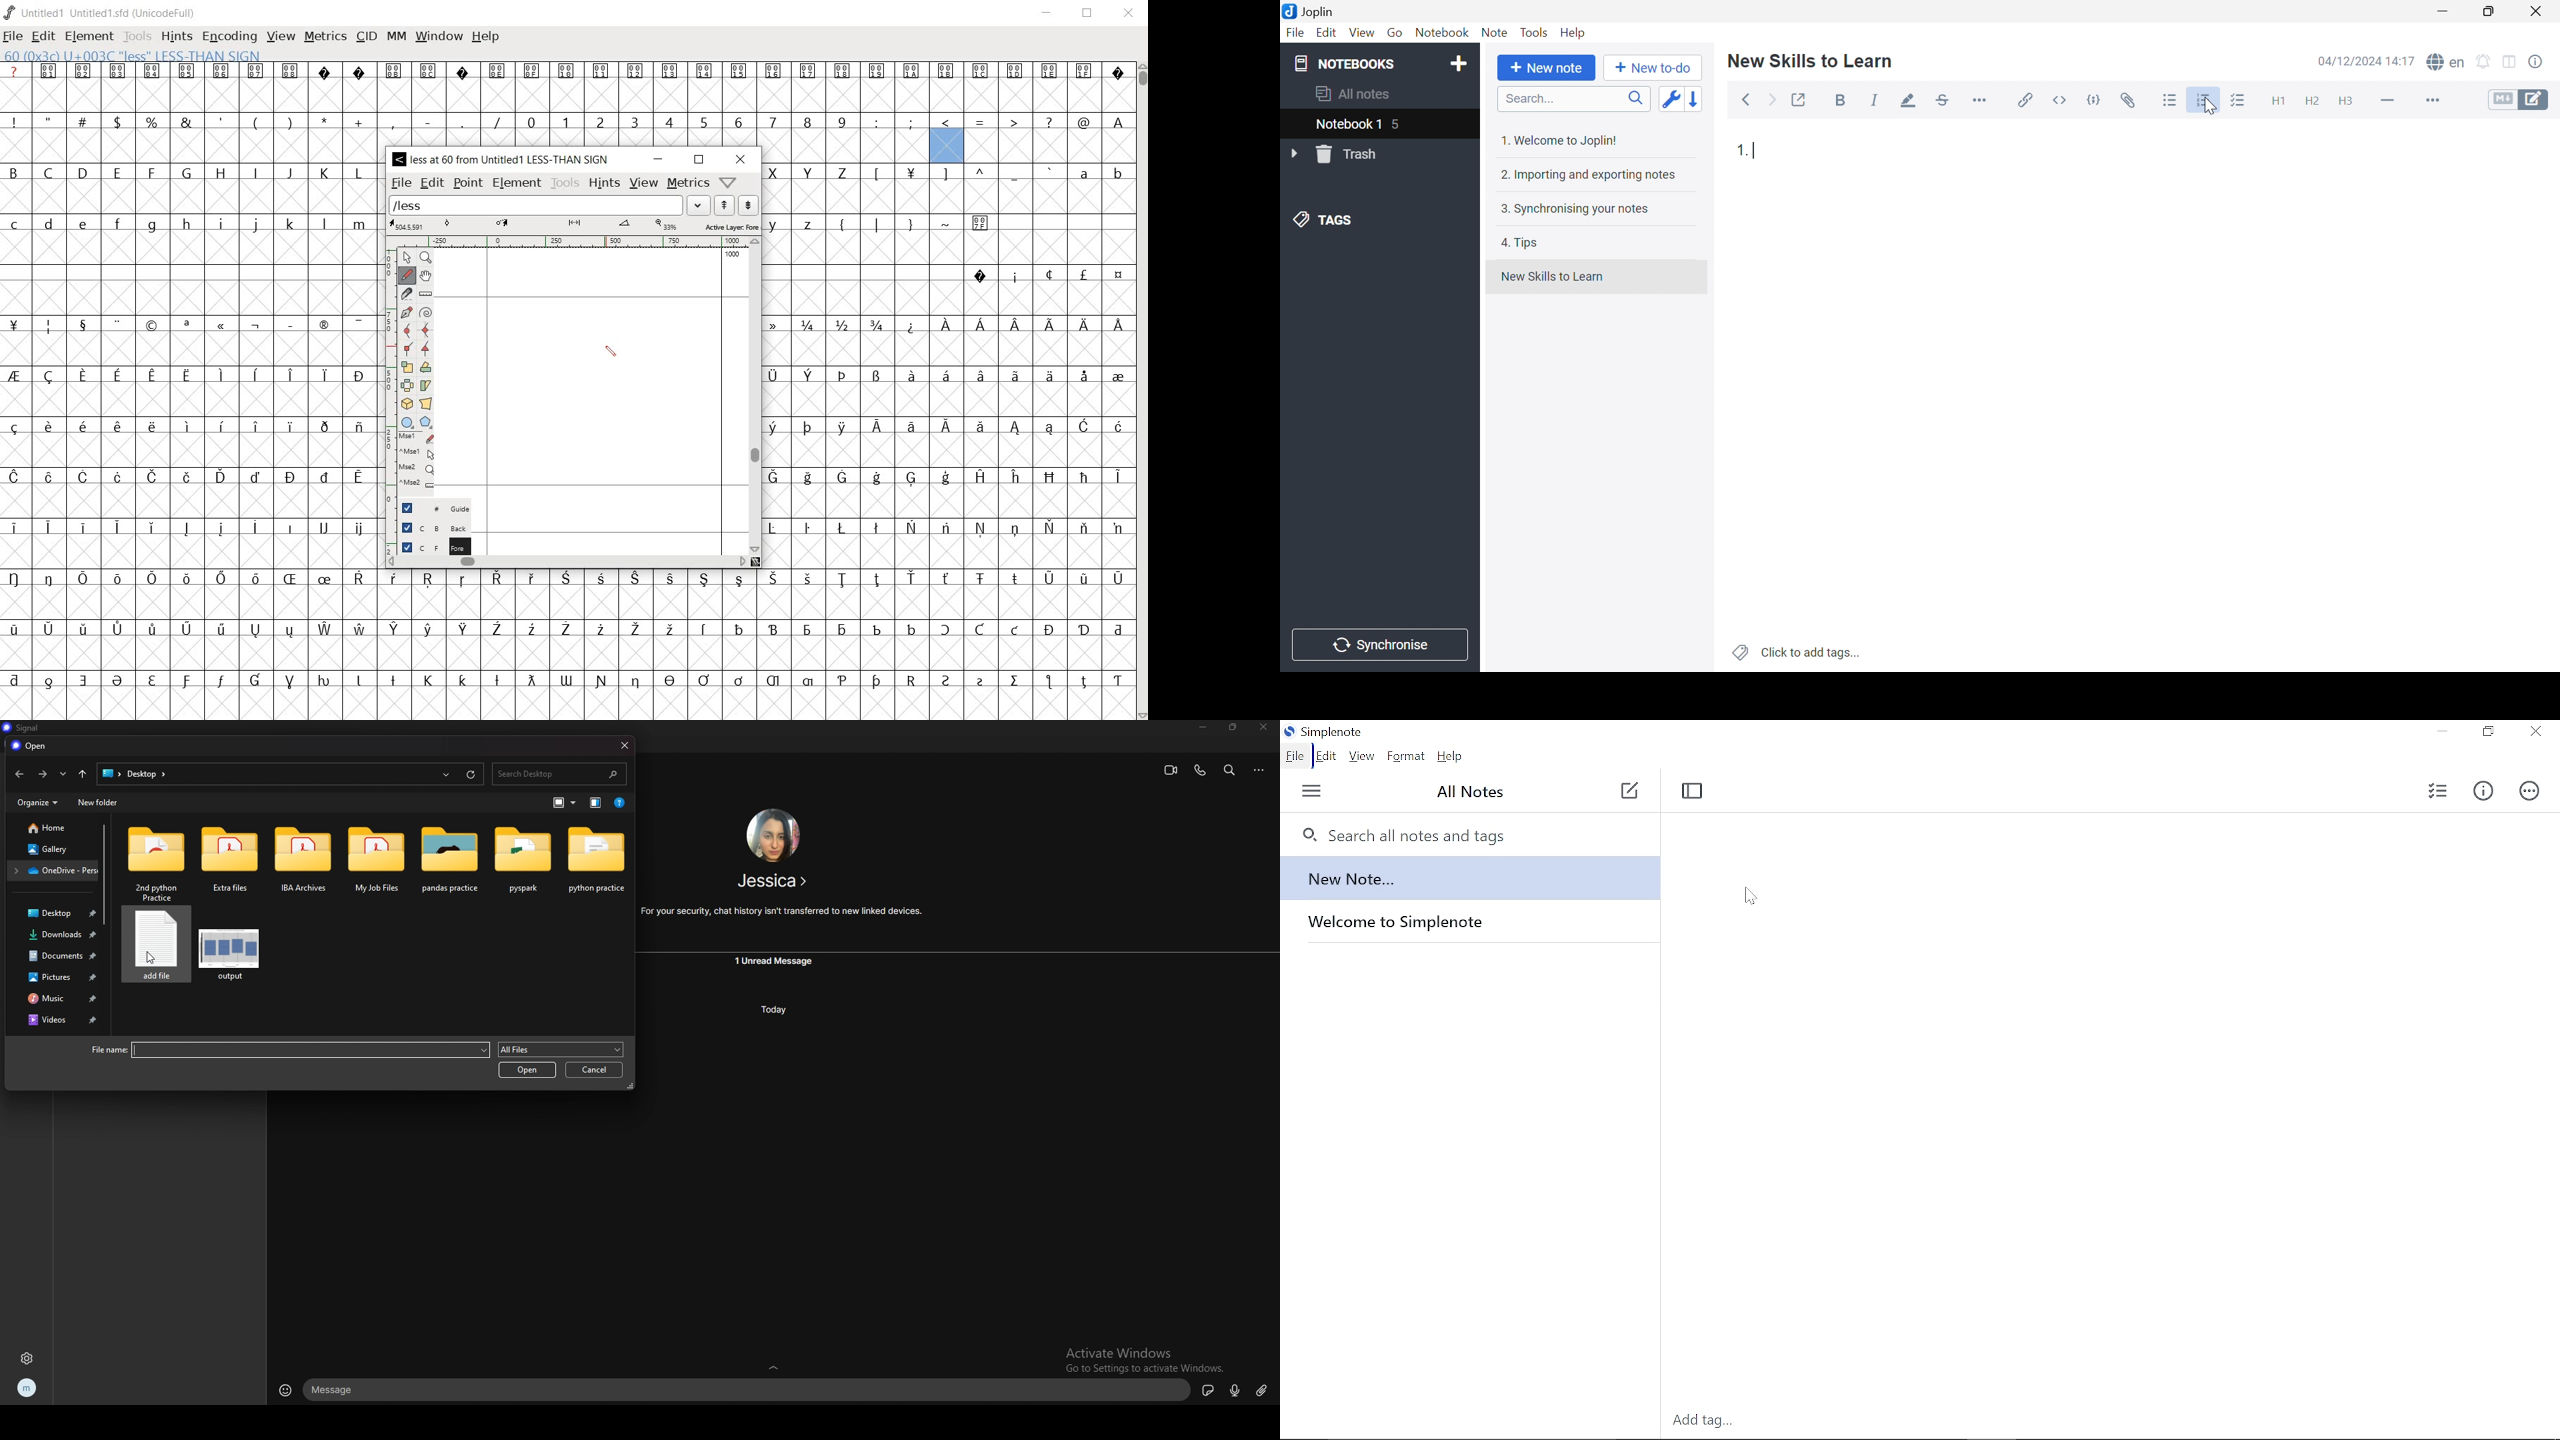 The height and width of the screenshot is (1456, 2576). I want to click on Numbered list, so click(2205, 100).